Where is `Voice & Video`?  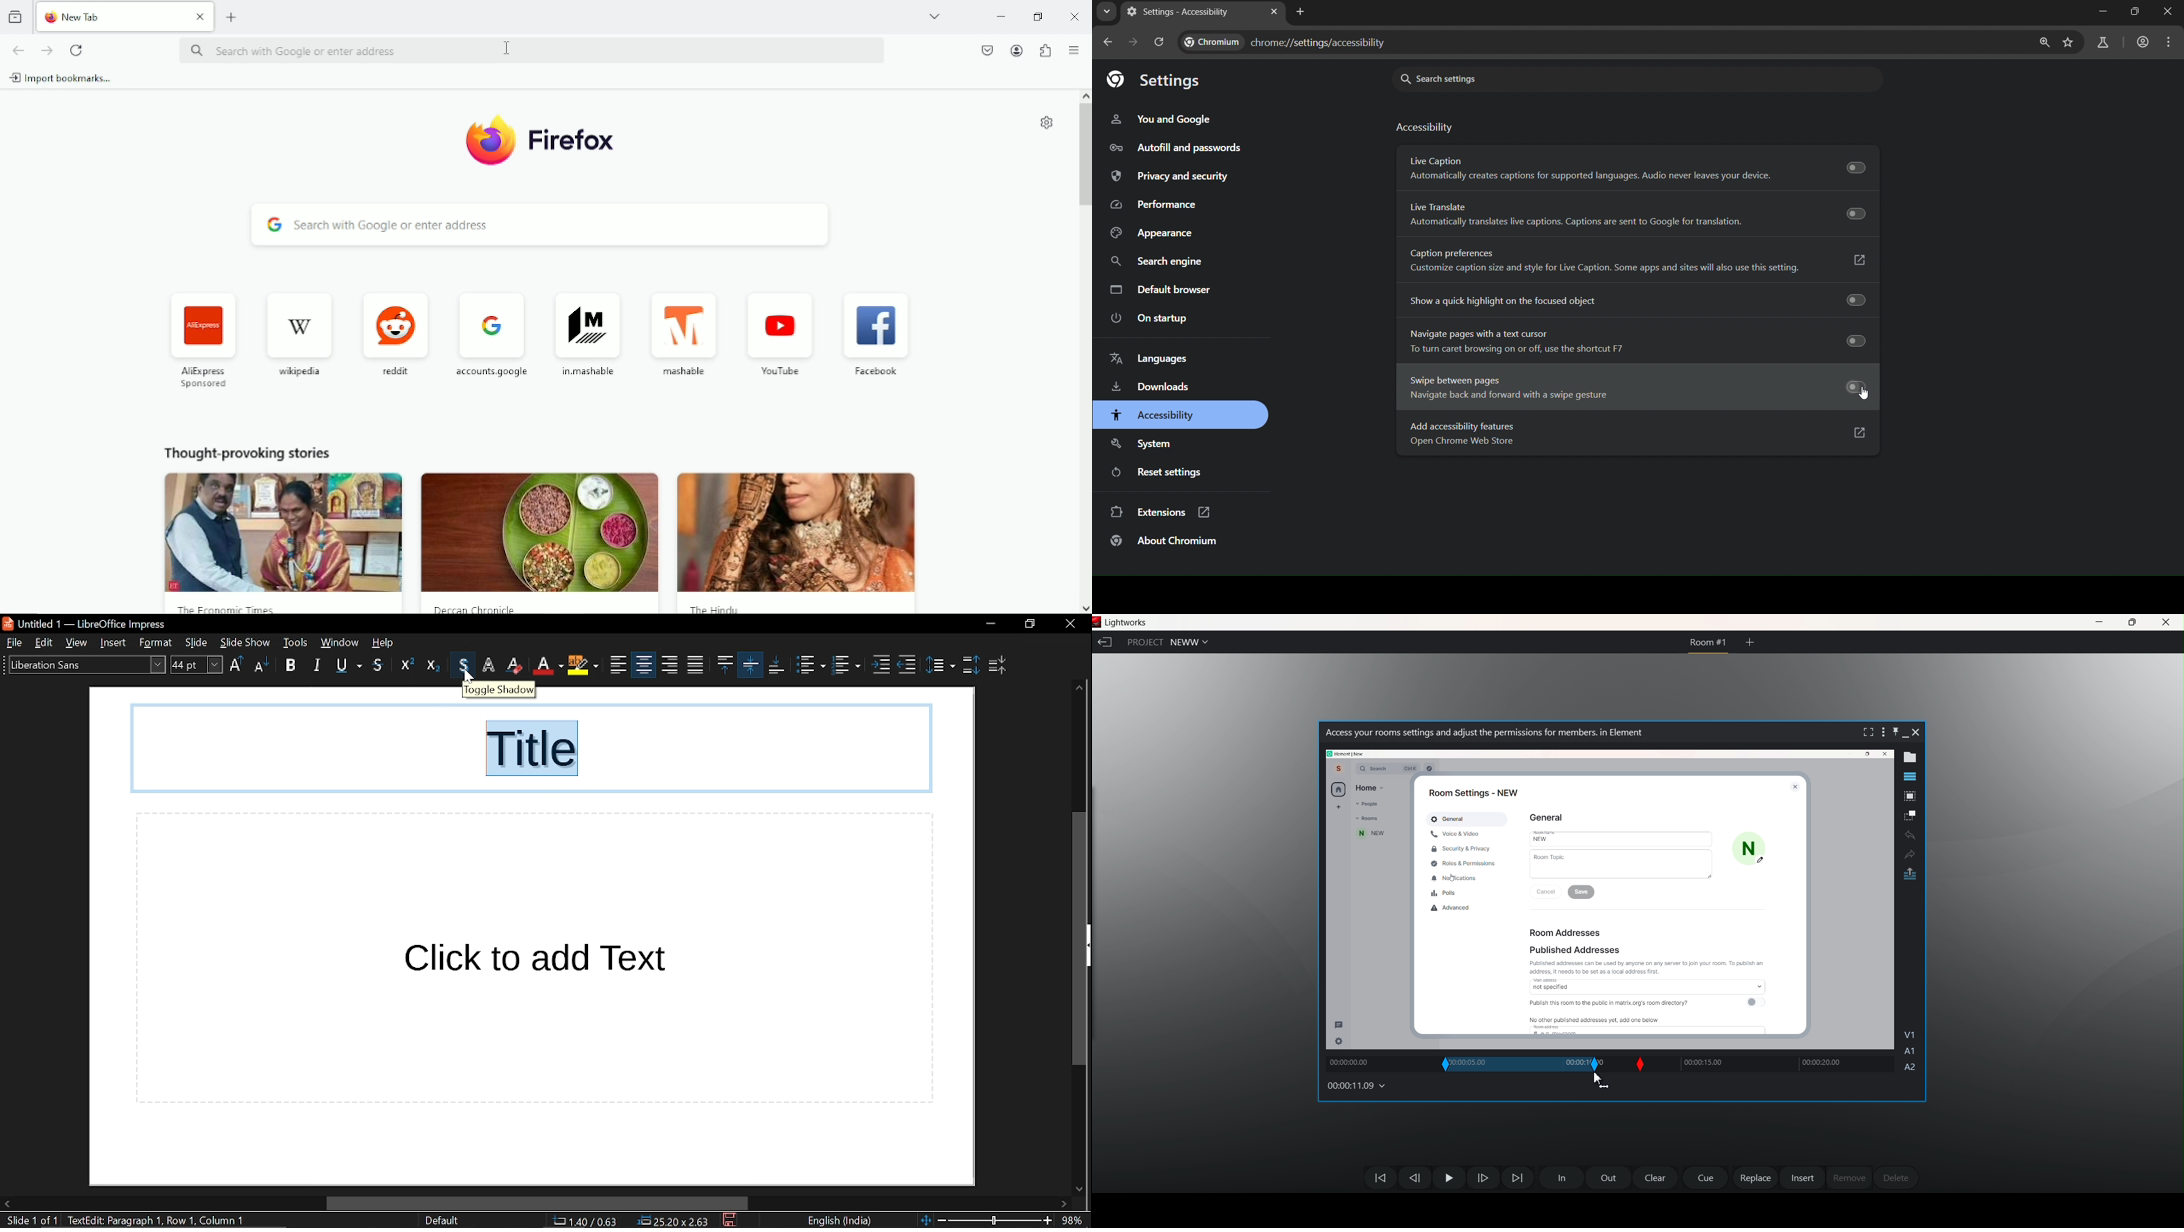 Voice & Video is located at coordinates (1455, 833).